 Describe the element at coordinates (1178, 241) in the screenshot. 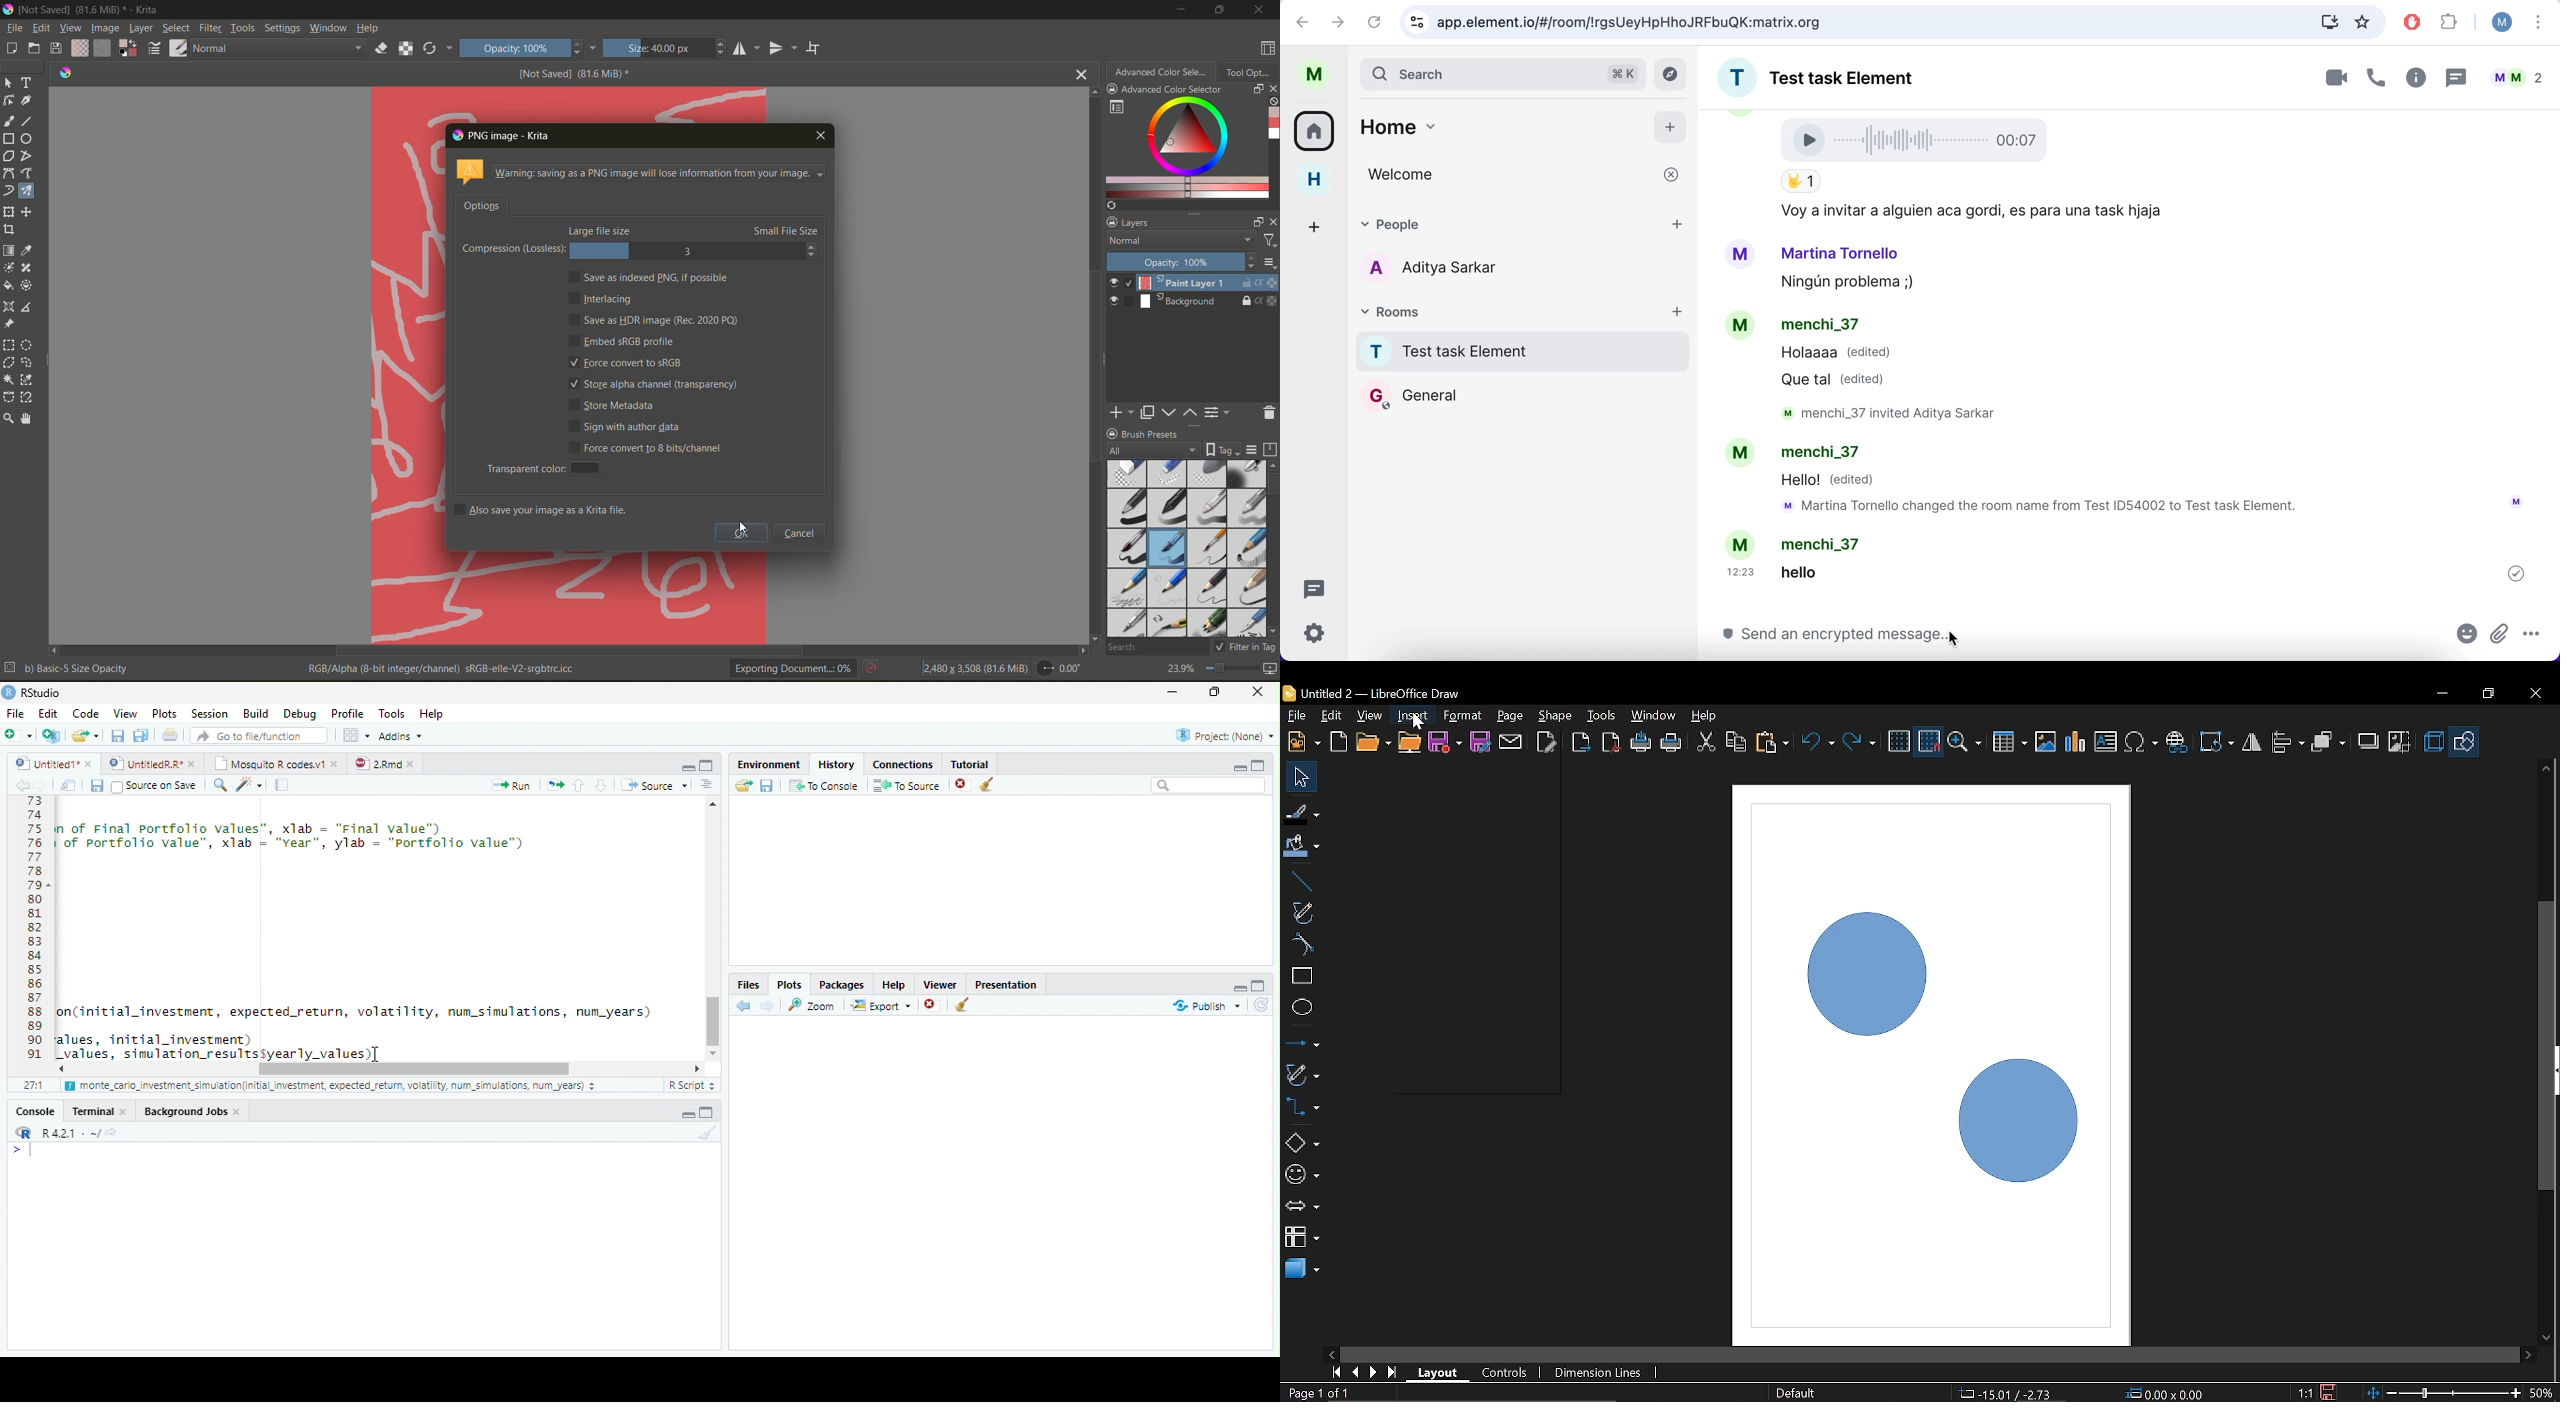

I see `normal` at that location.